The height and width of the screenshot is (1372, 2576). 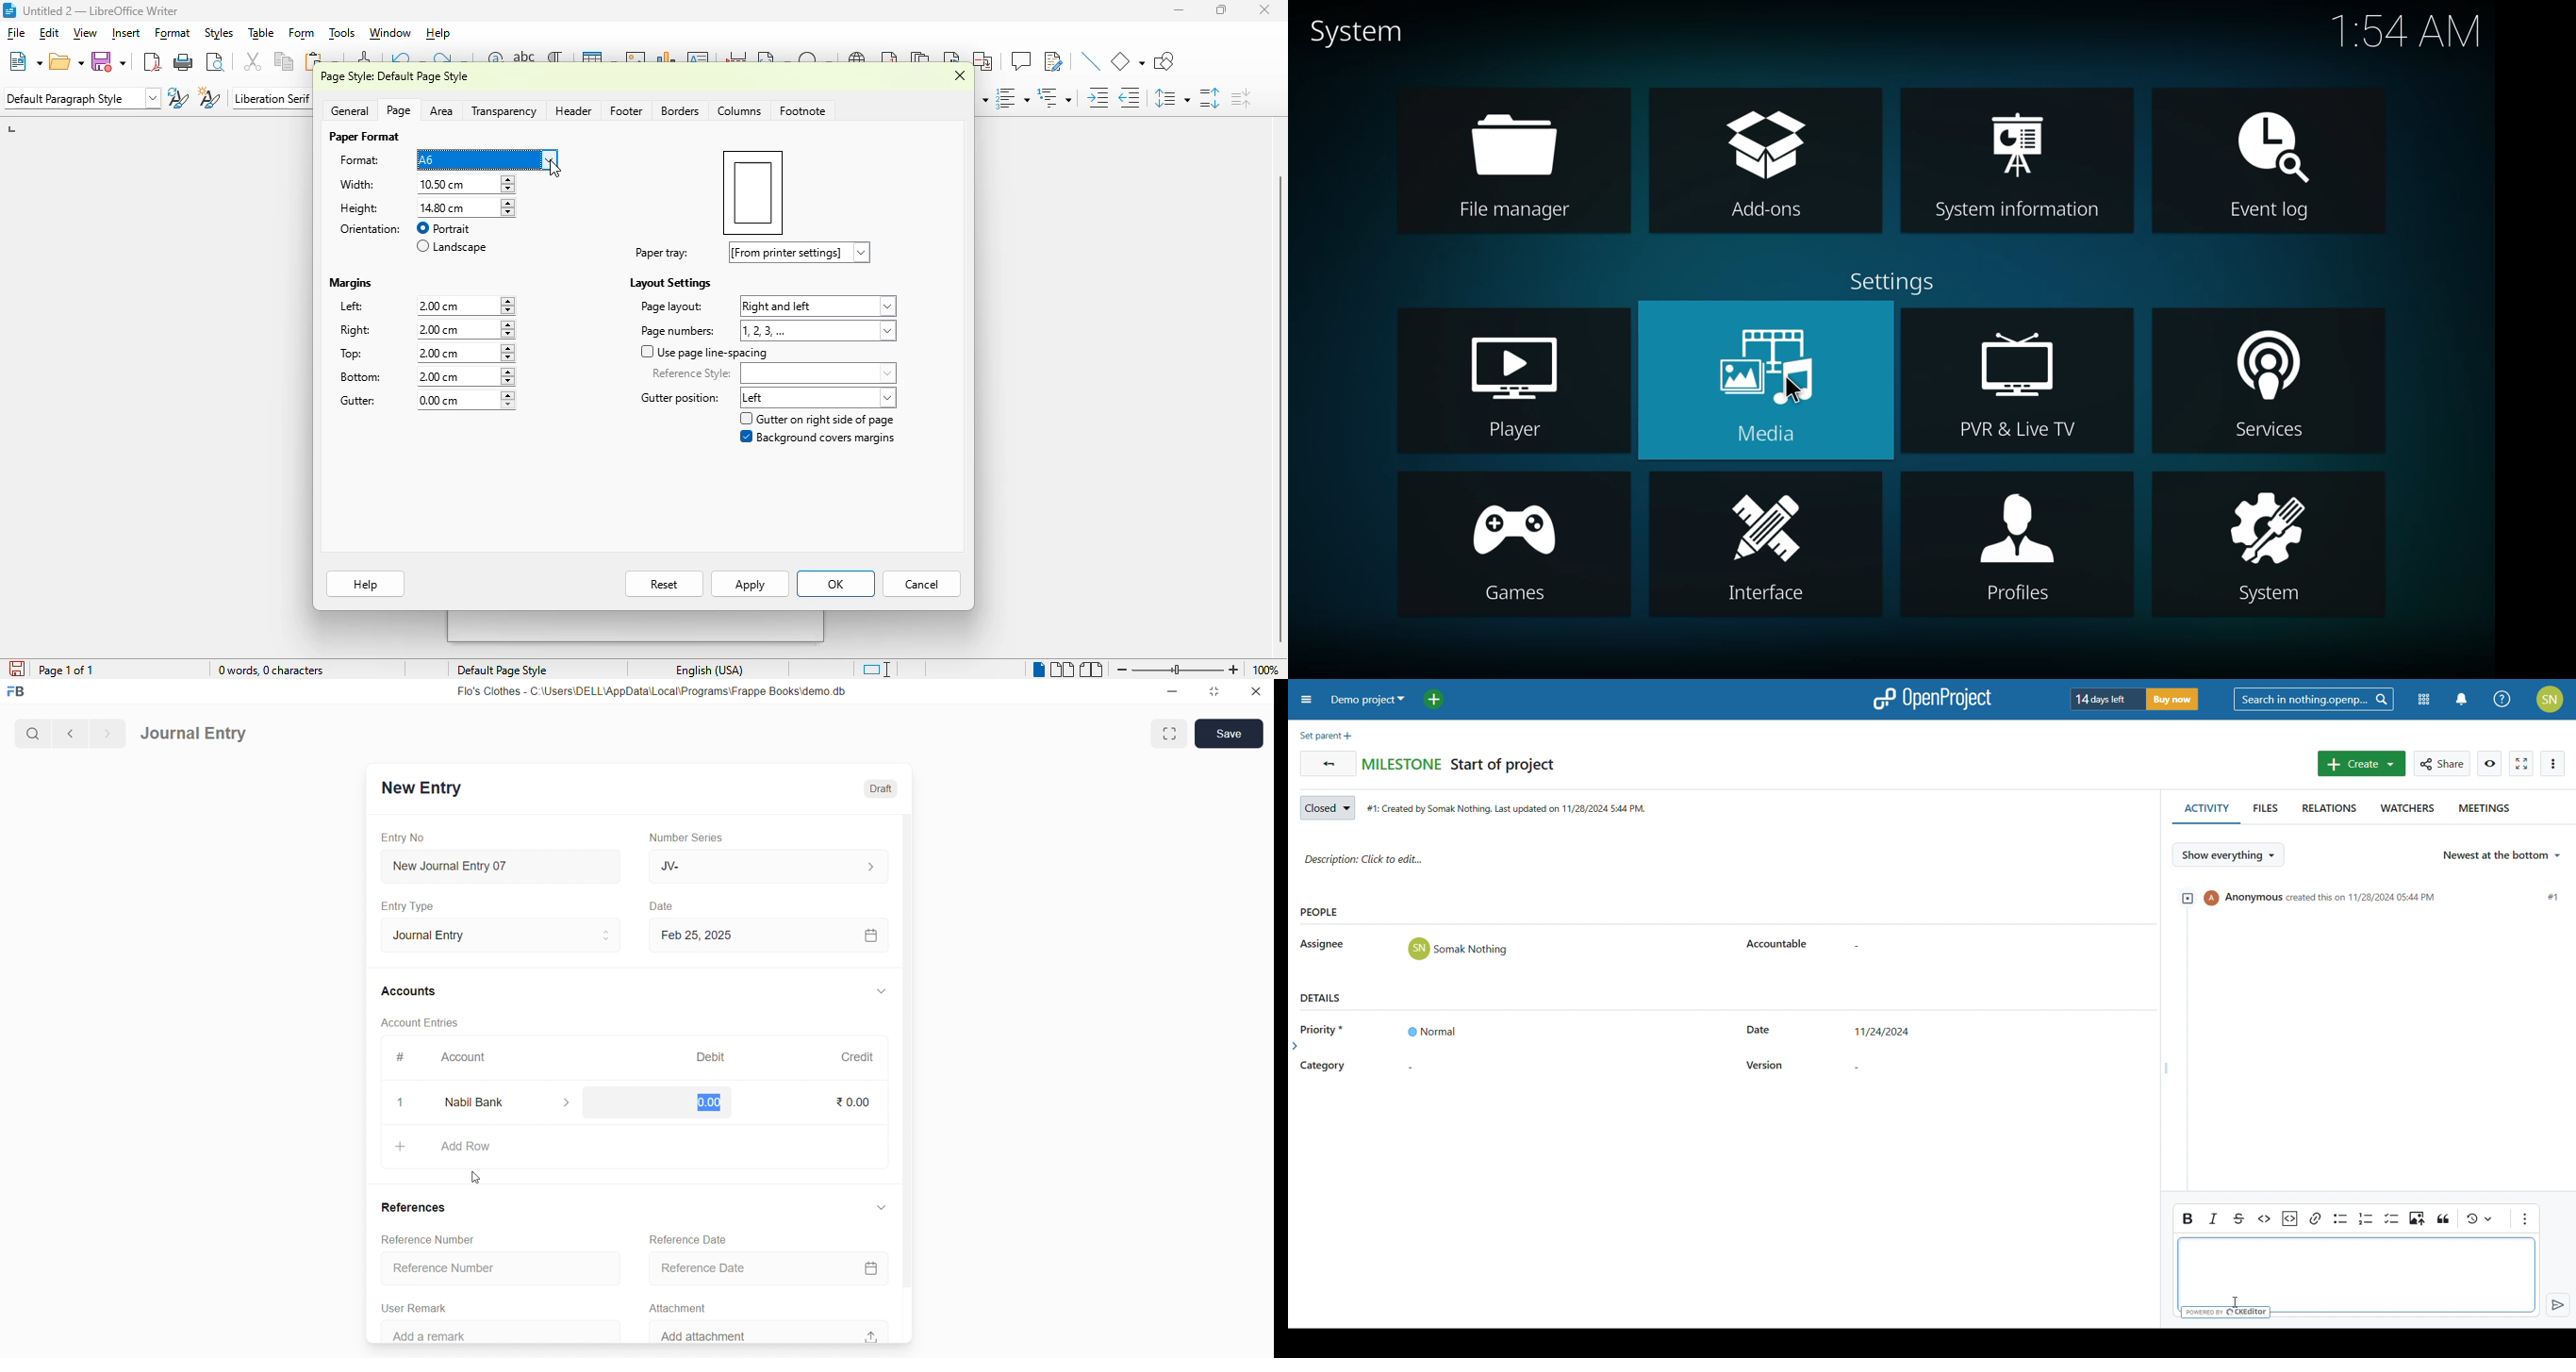 What do you see at coordinates (907, 1076) in the screenshot?
I see `vertical scroll bar` at bounding box center [907, 1076].